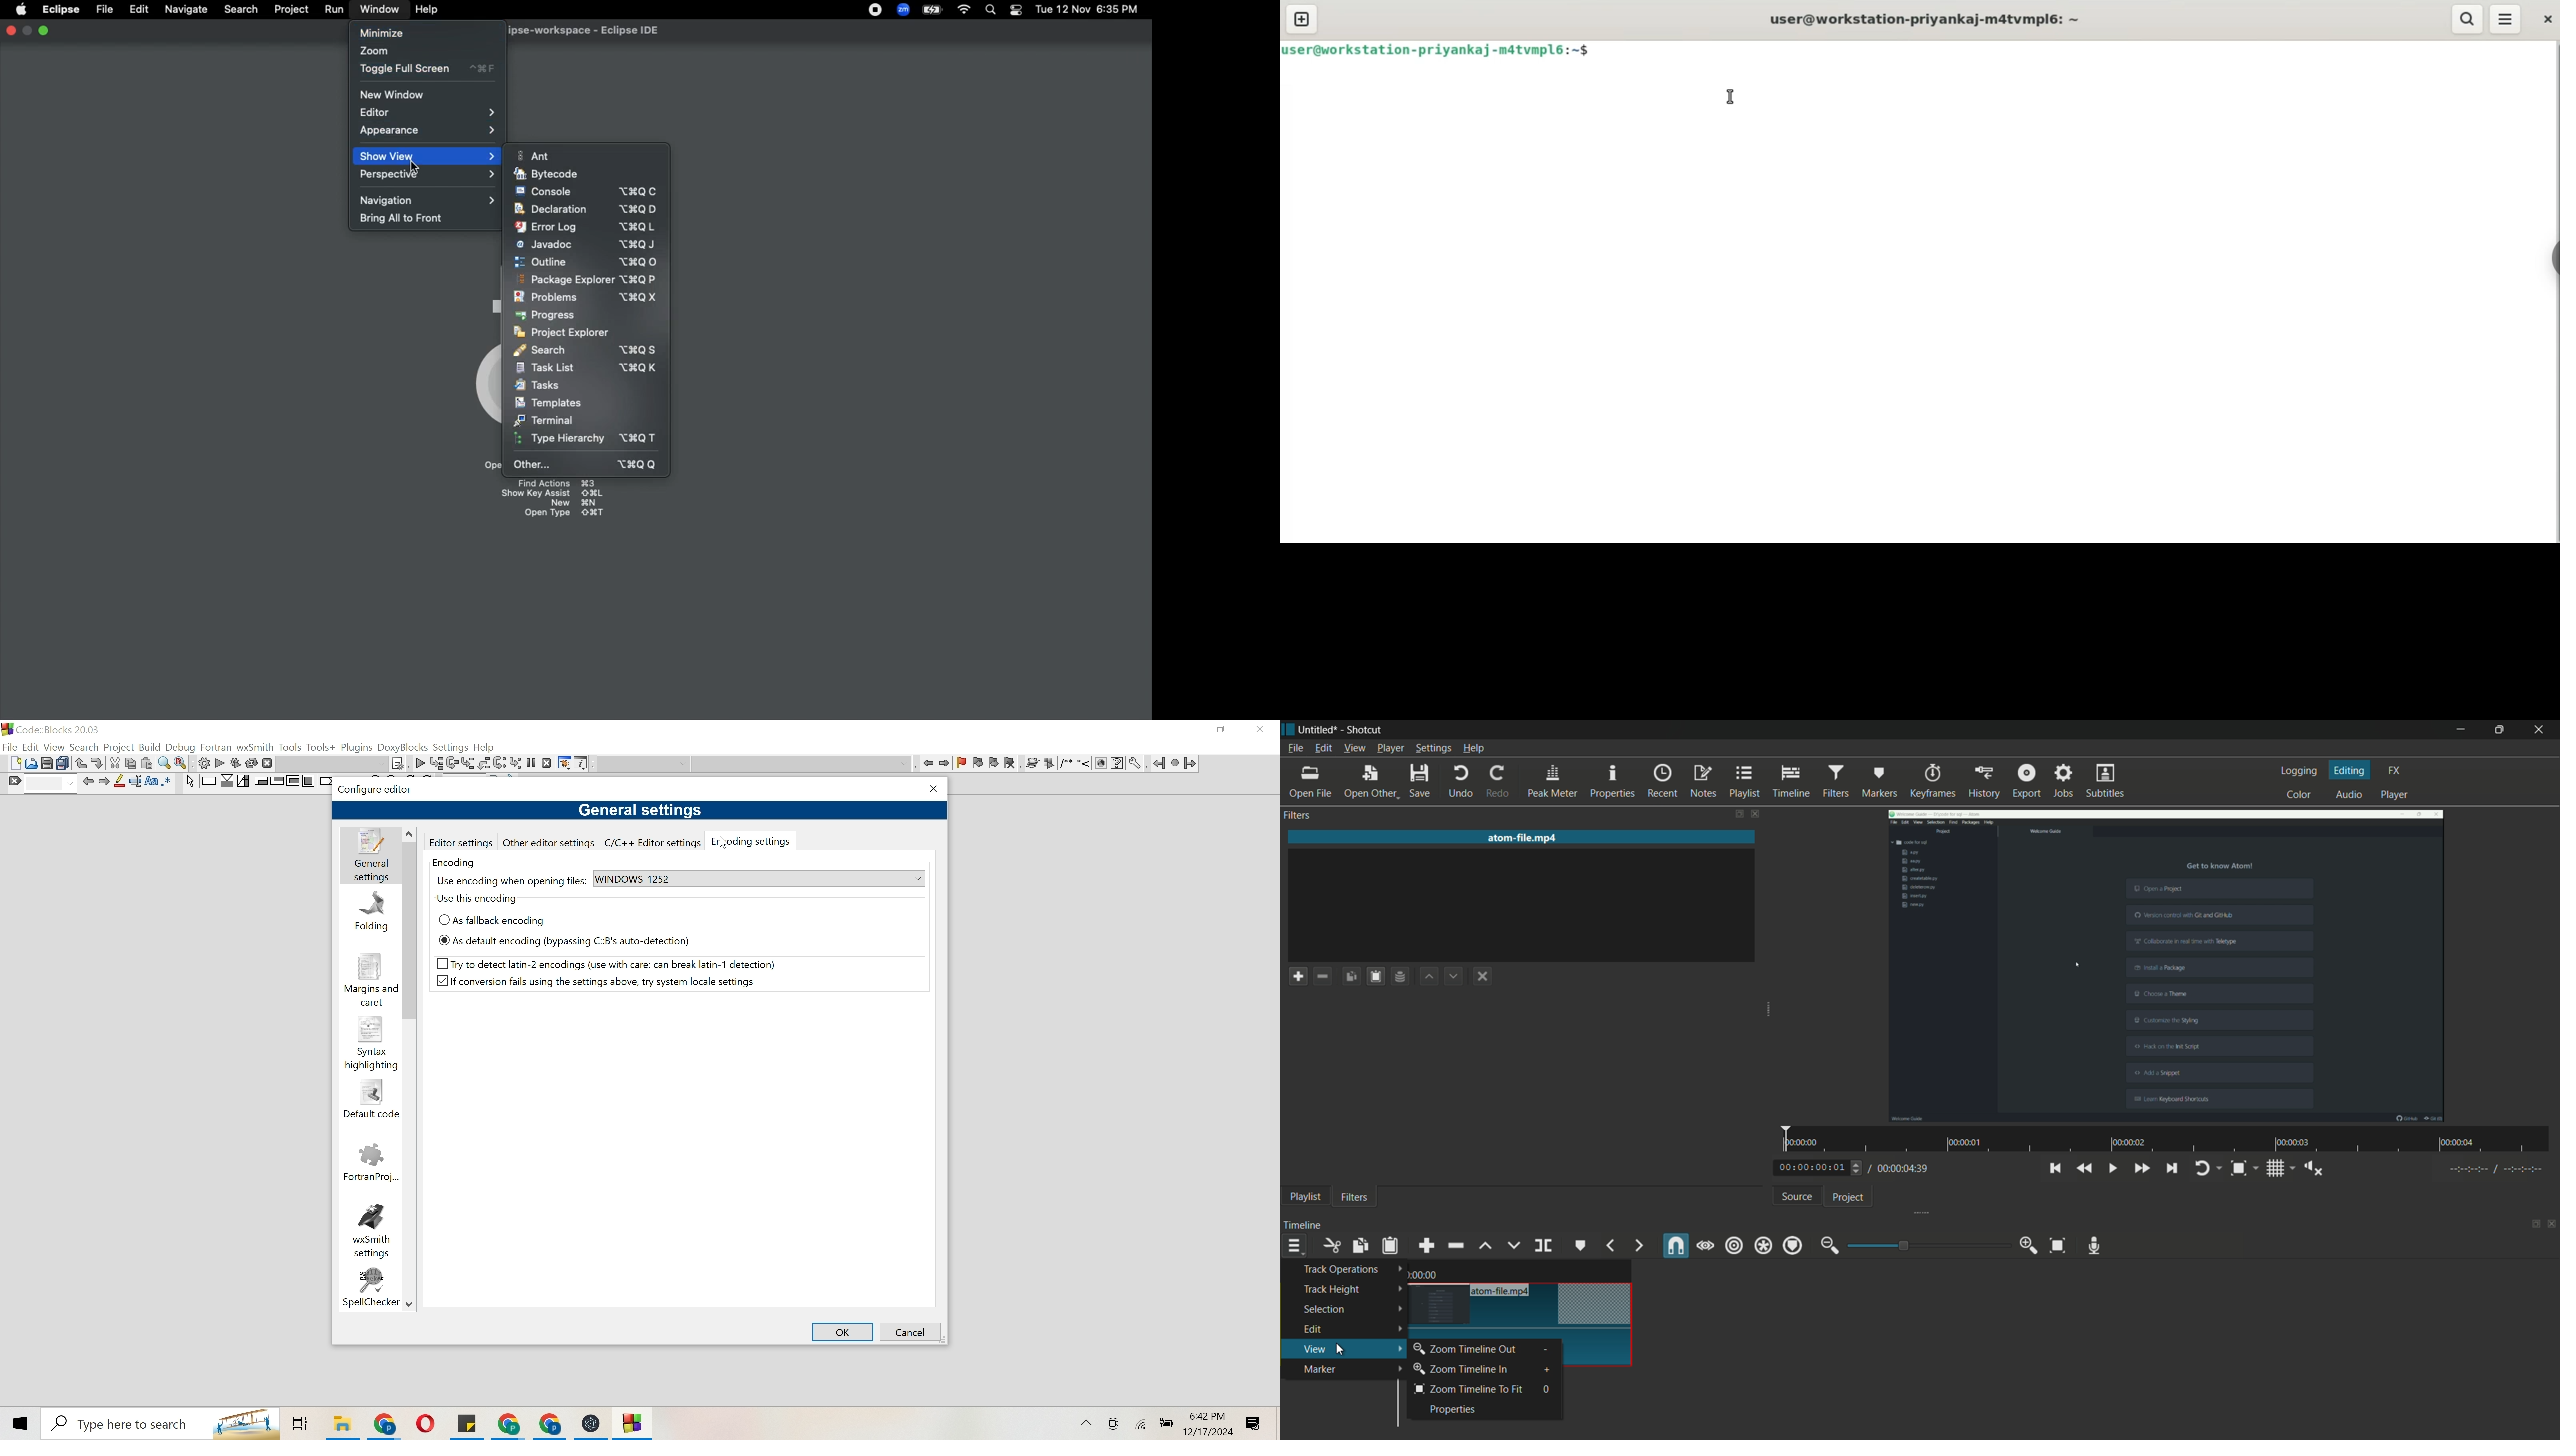  Describe the element at coordinates (121, 781) in the screenshot. I see `Pencil` at that location.